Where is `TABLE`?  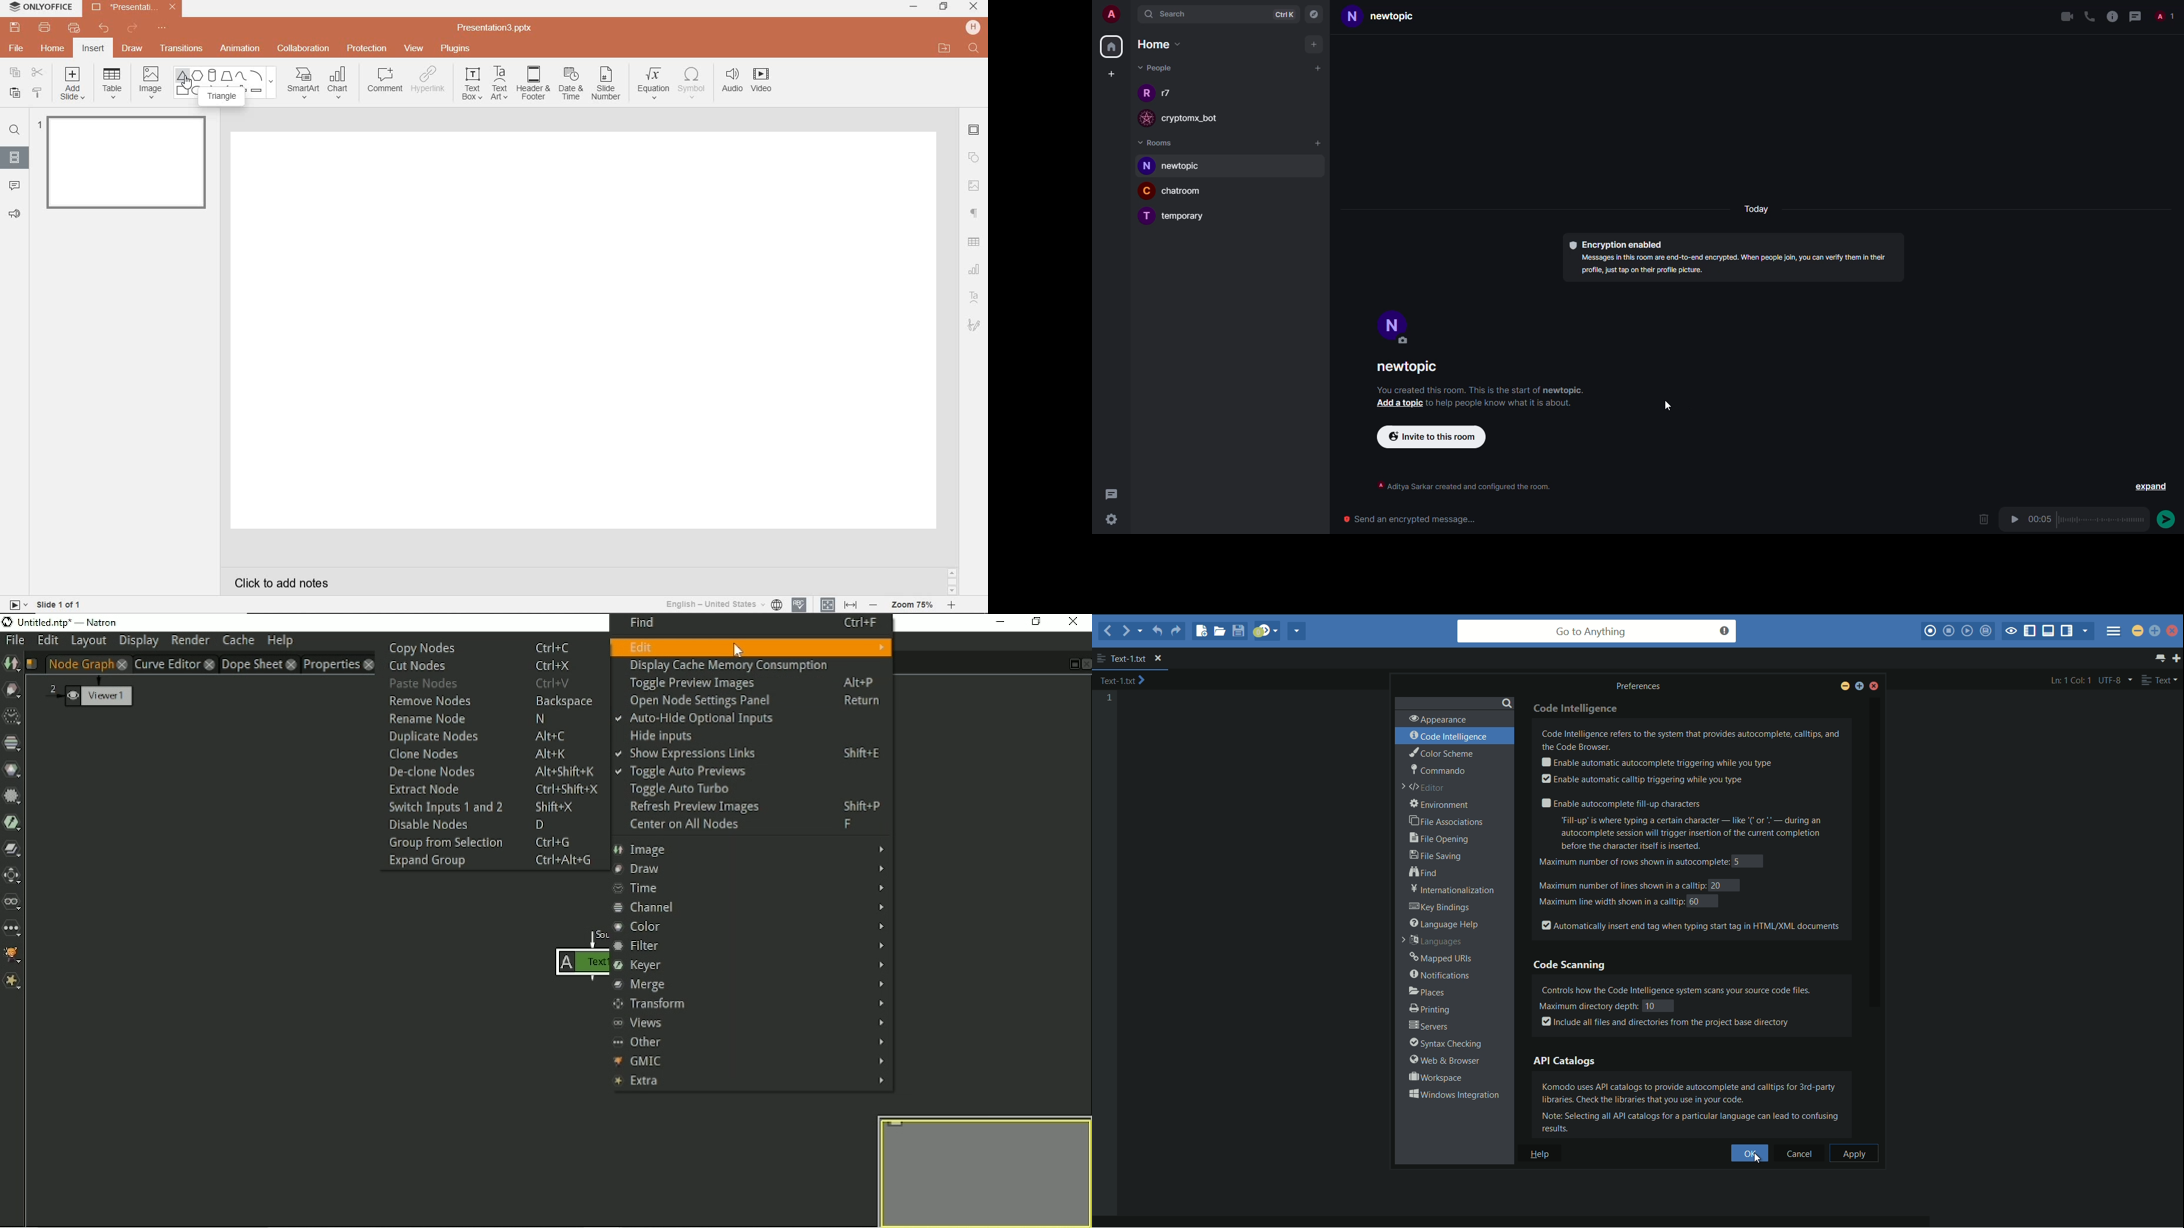 TABLE is located at coordinates (112, 84).